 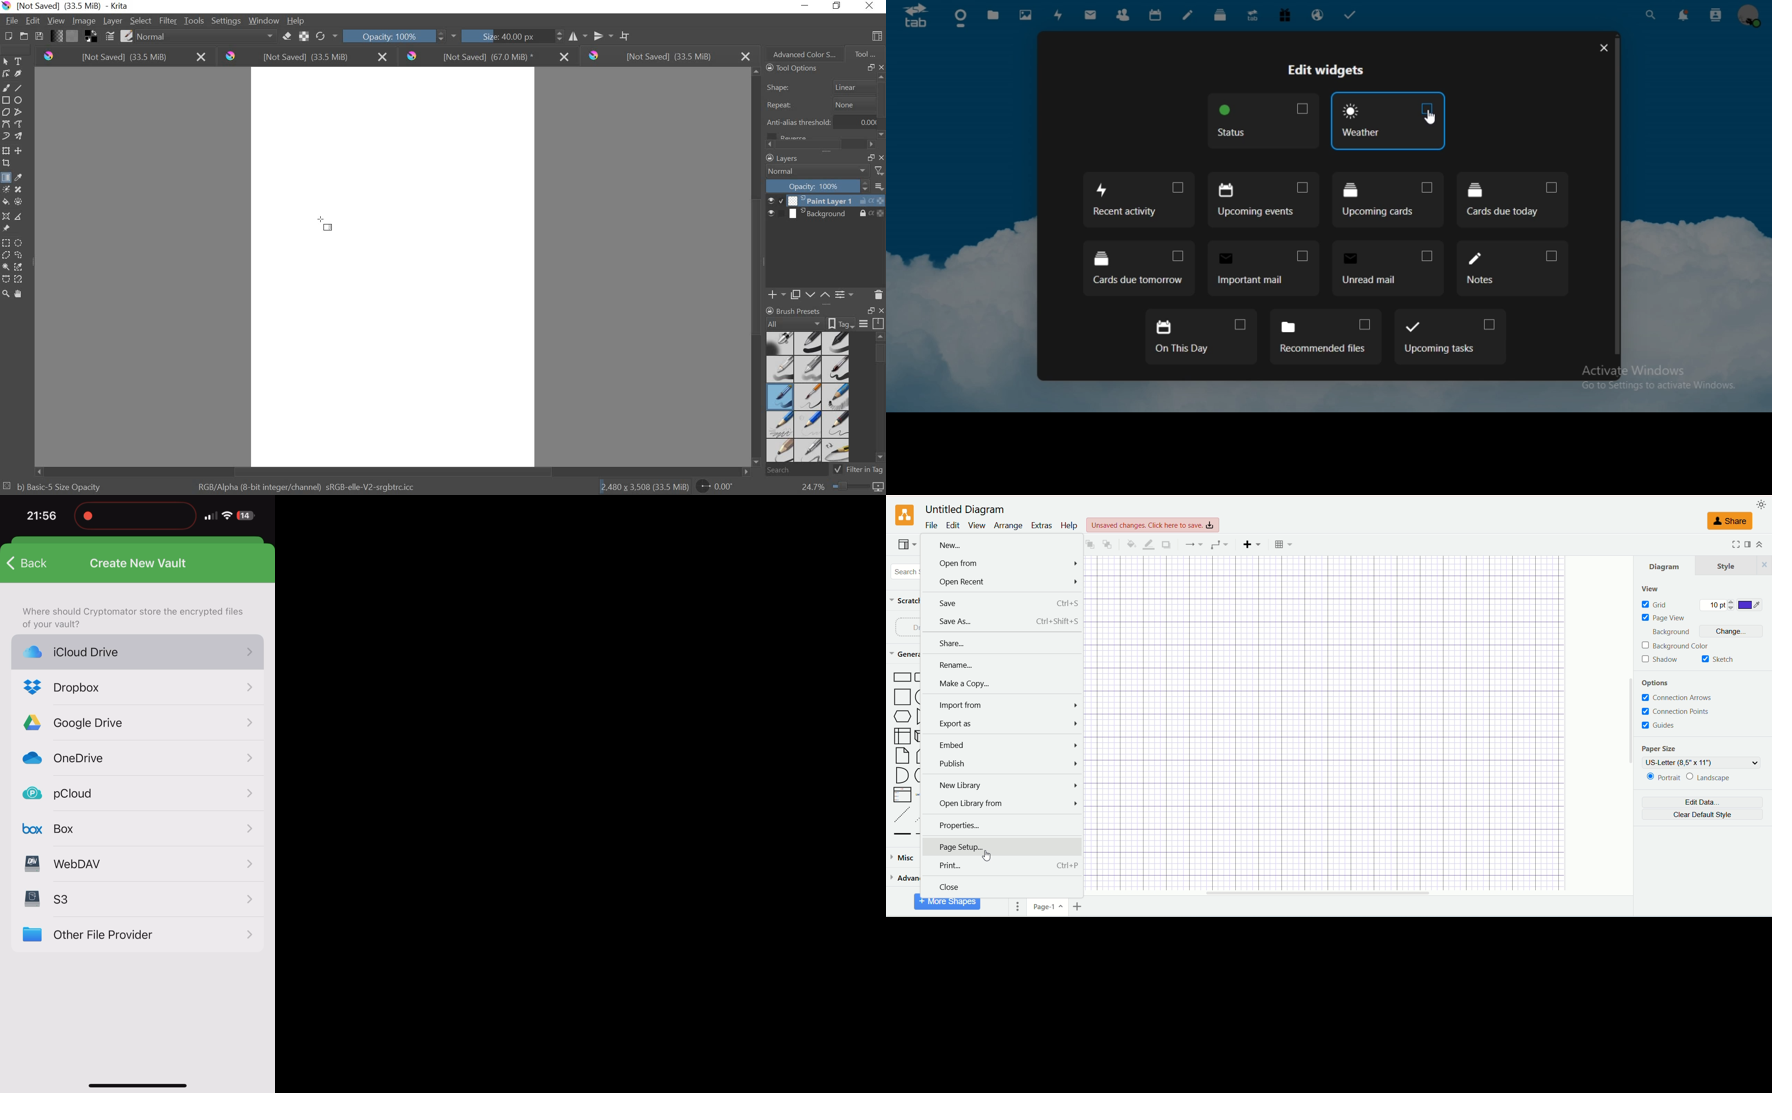 I want to click on mail, so click(x=1091, y=15).